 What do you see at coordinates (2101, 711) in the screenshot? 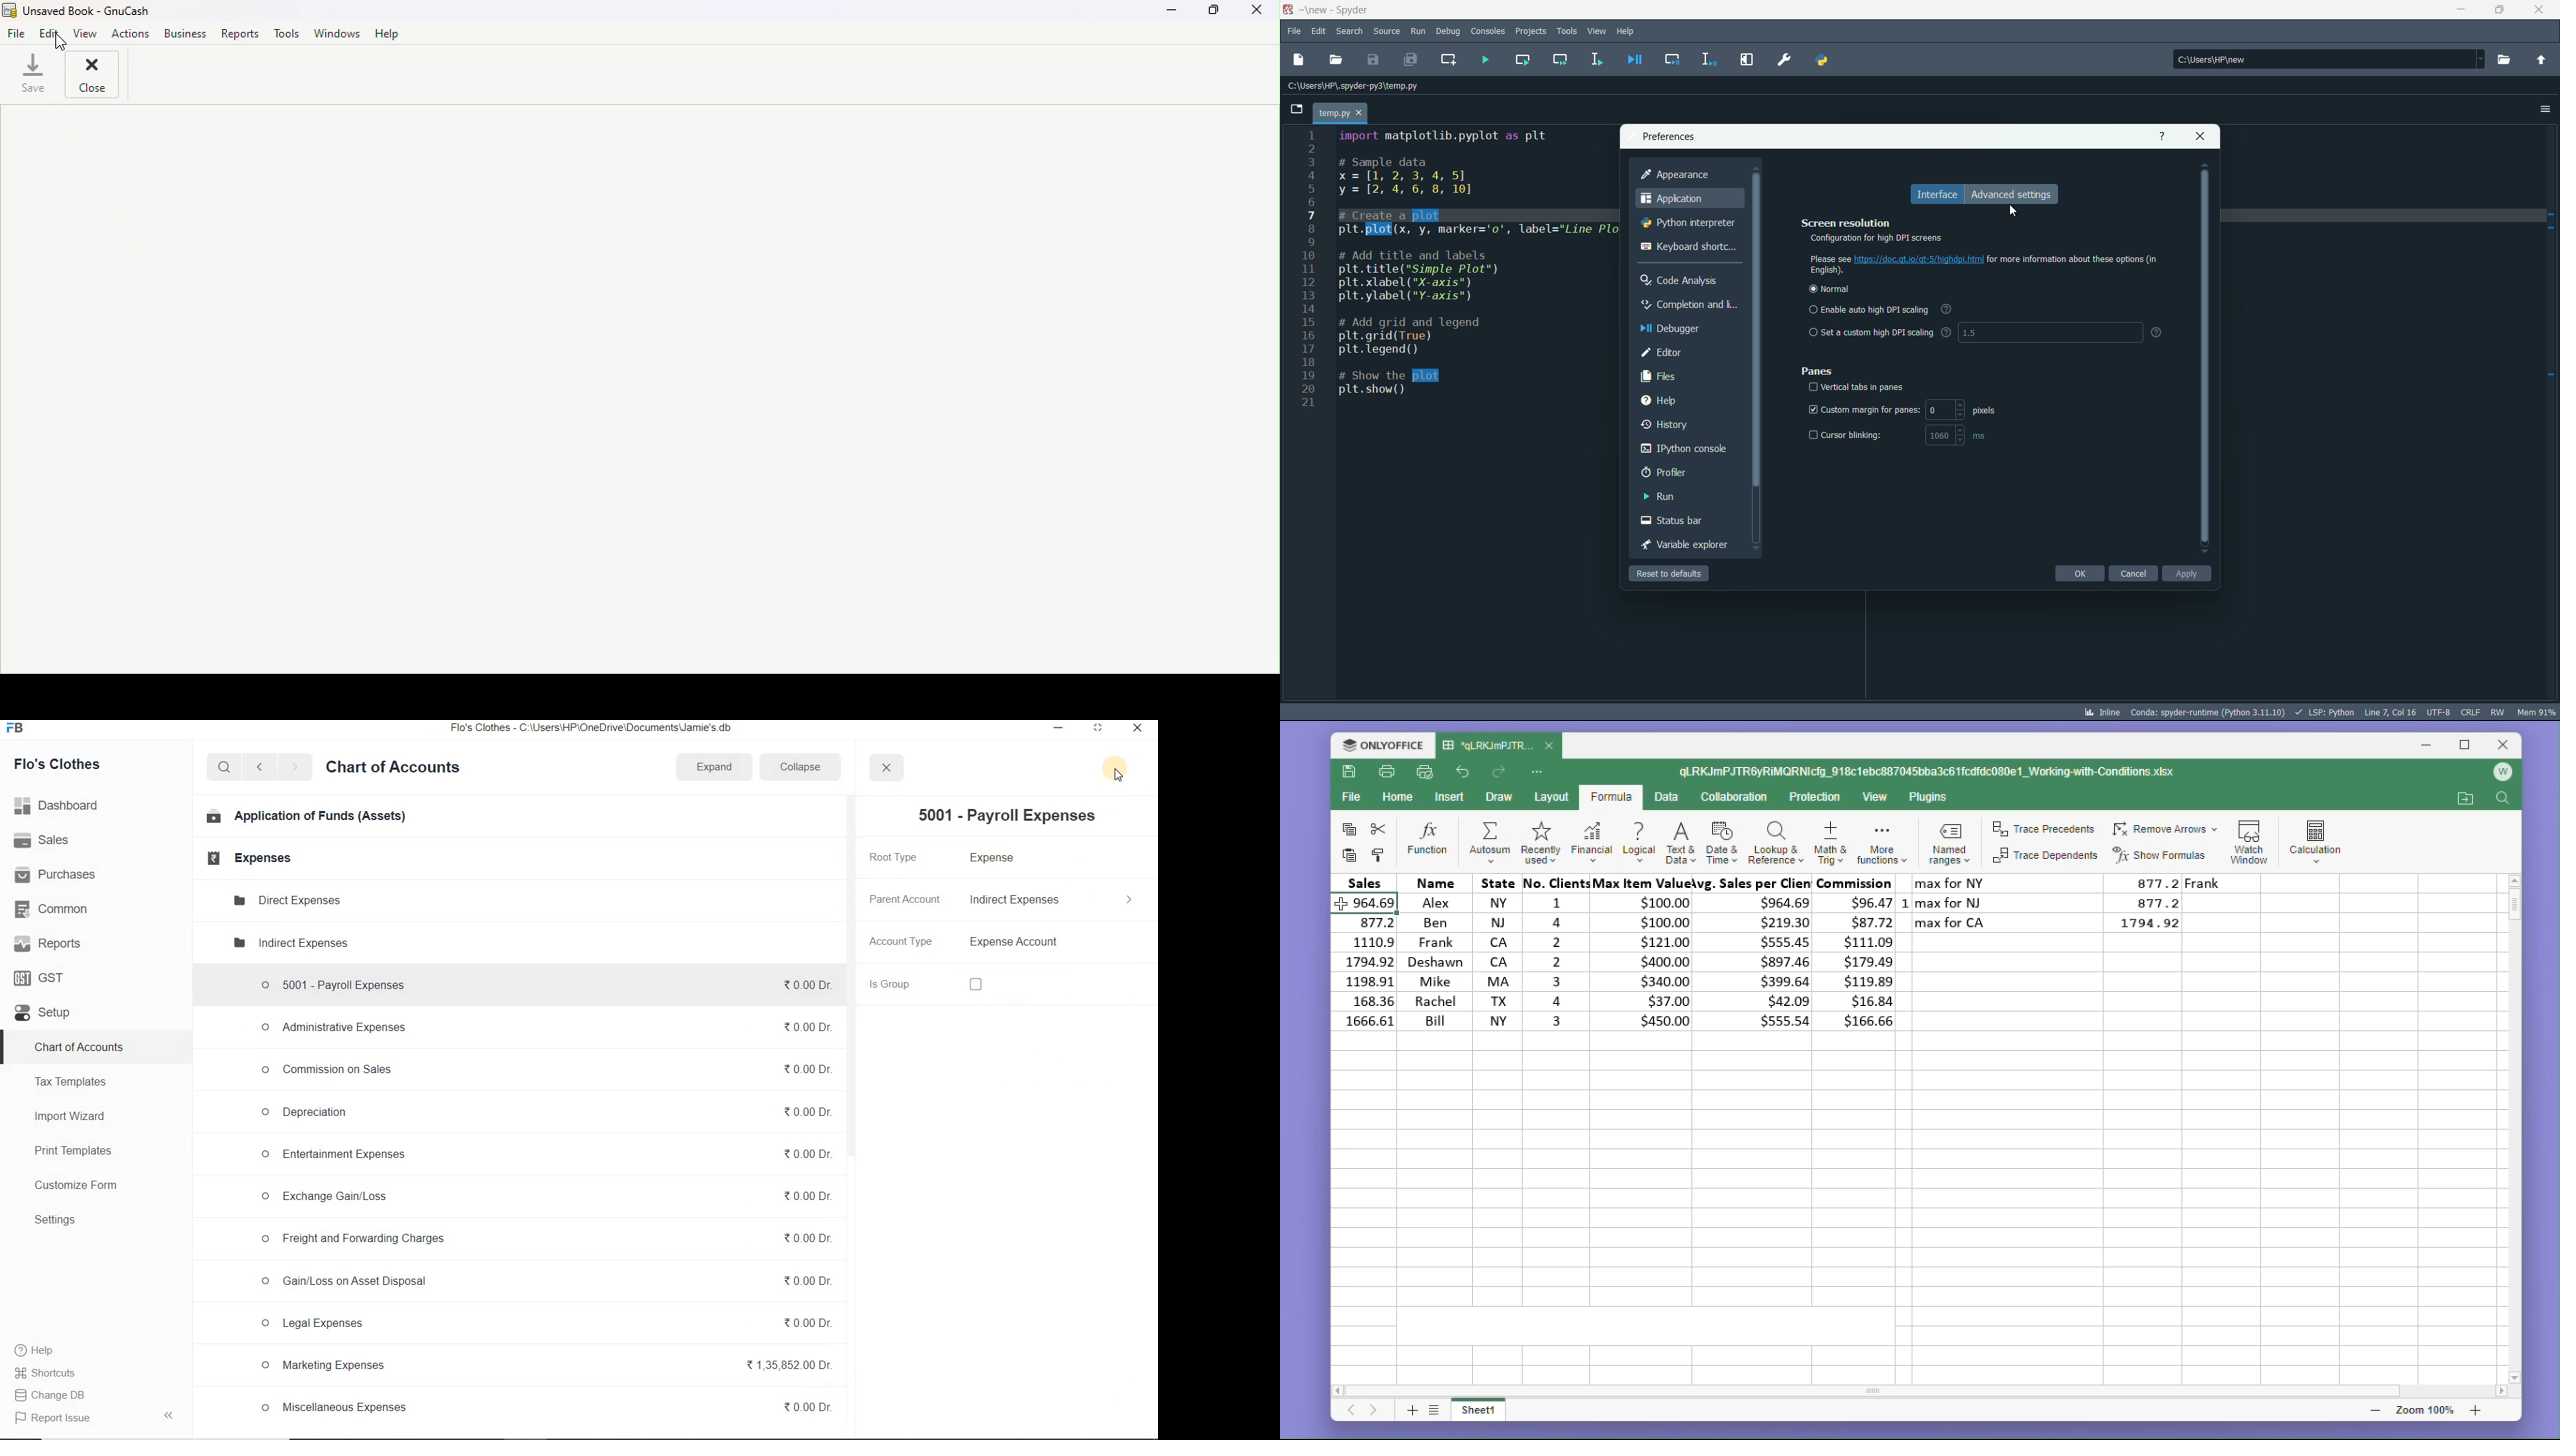
I see `inline` at bounding box center [2101, 711].